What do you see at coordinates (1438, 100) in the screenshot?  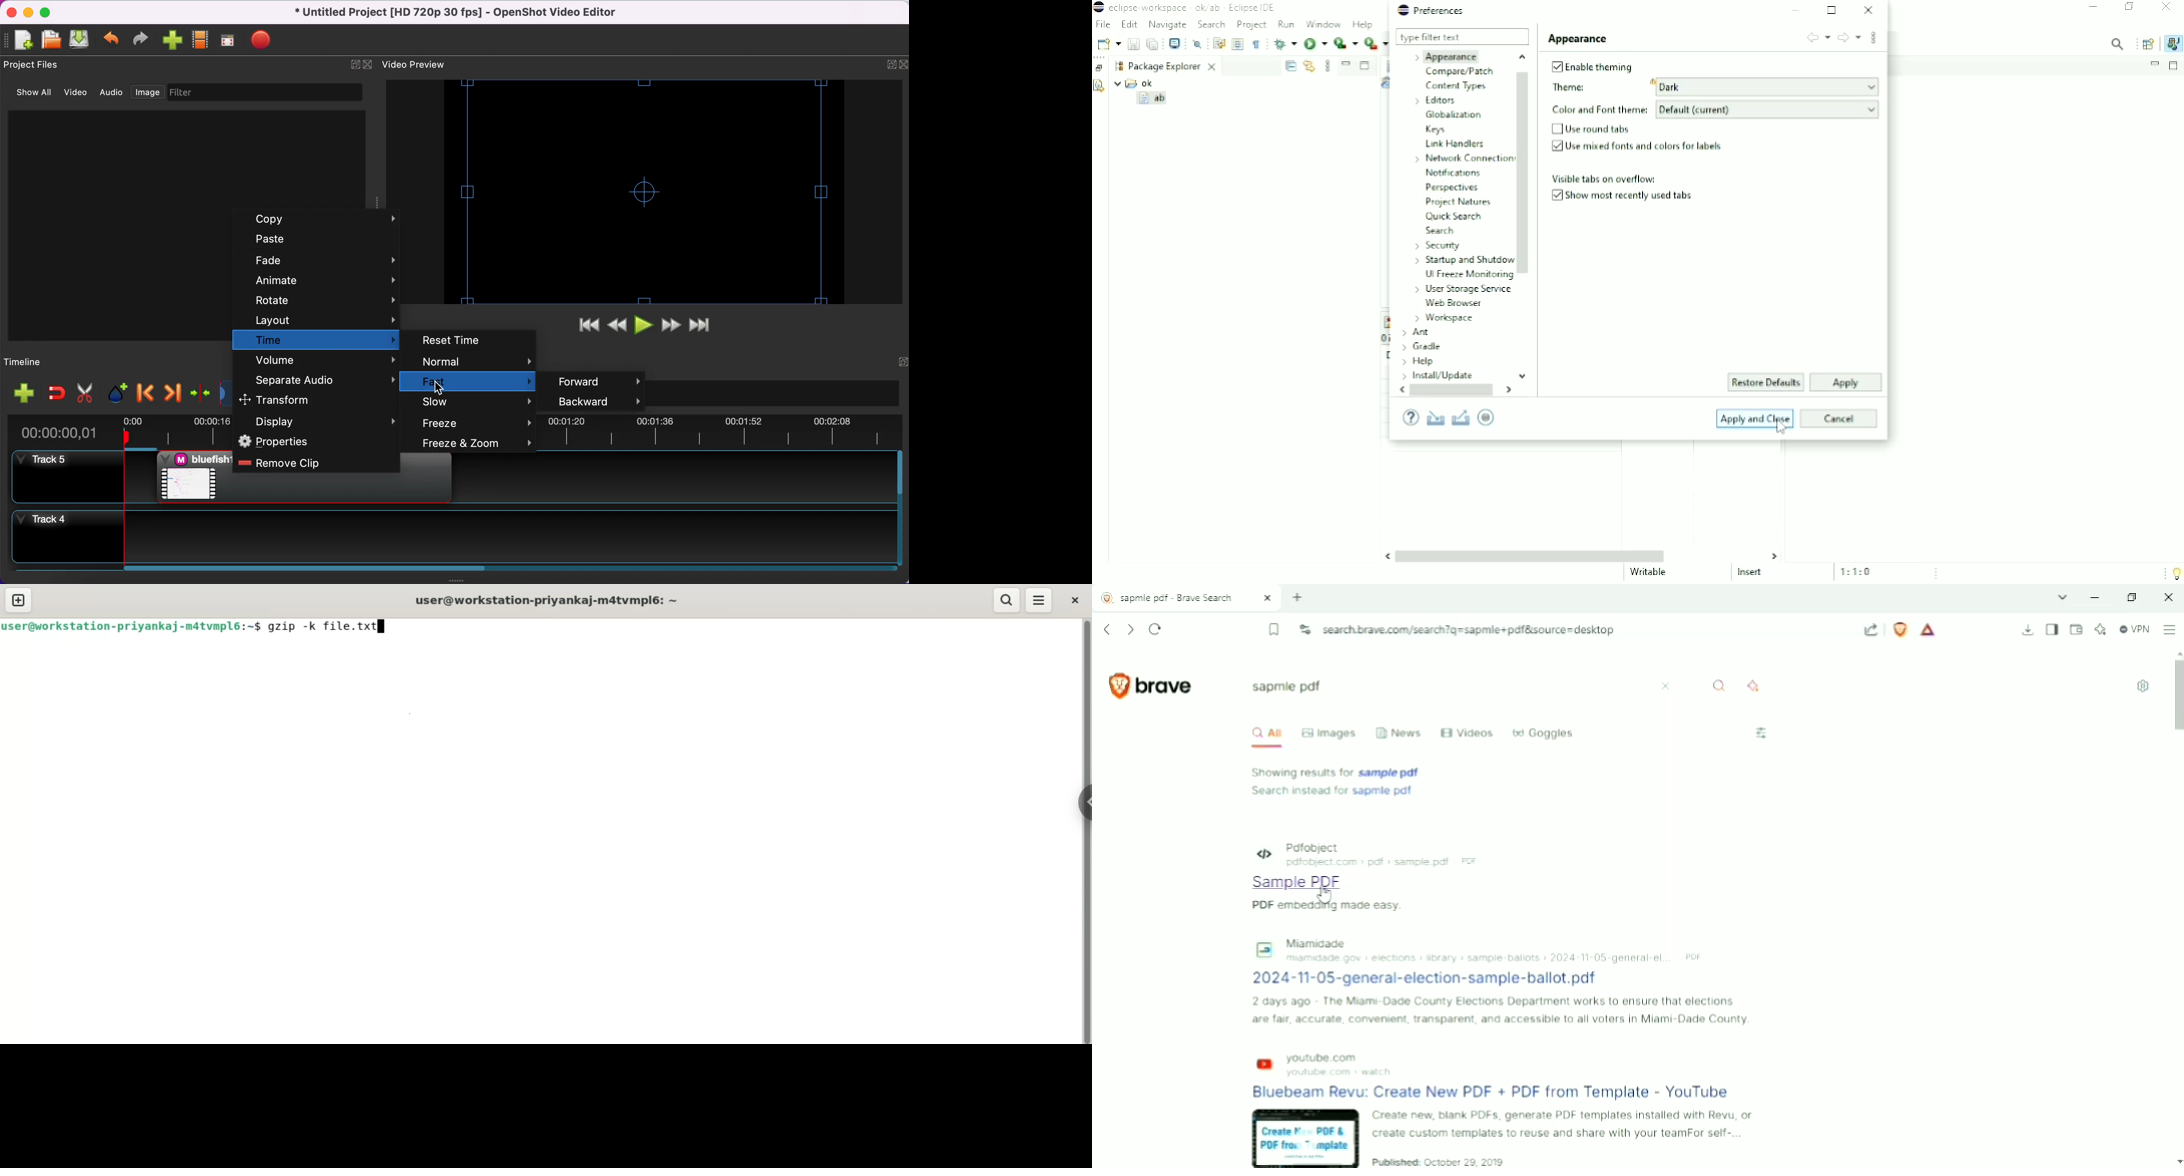 I see `Editors` at bounding box center [1438, 100].